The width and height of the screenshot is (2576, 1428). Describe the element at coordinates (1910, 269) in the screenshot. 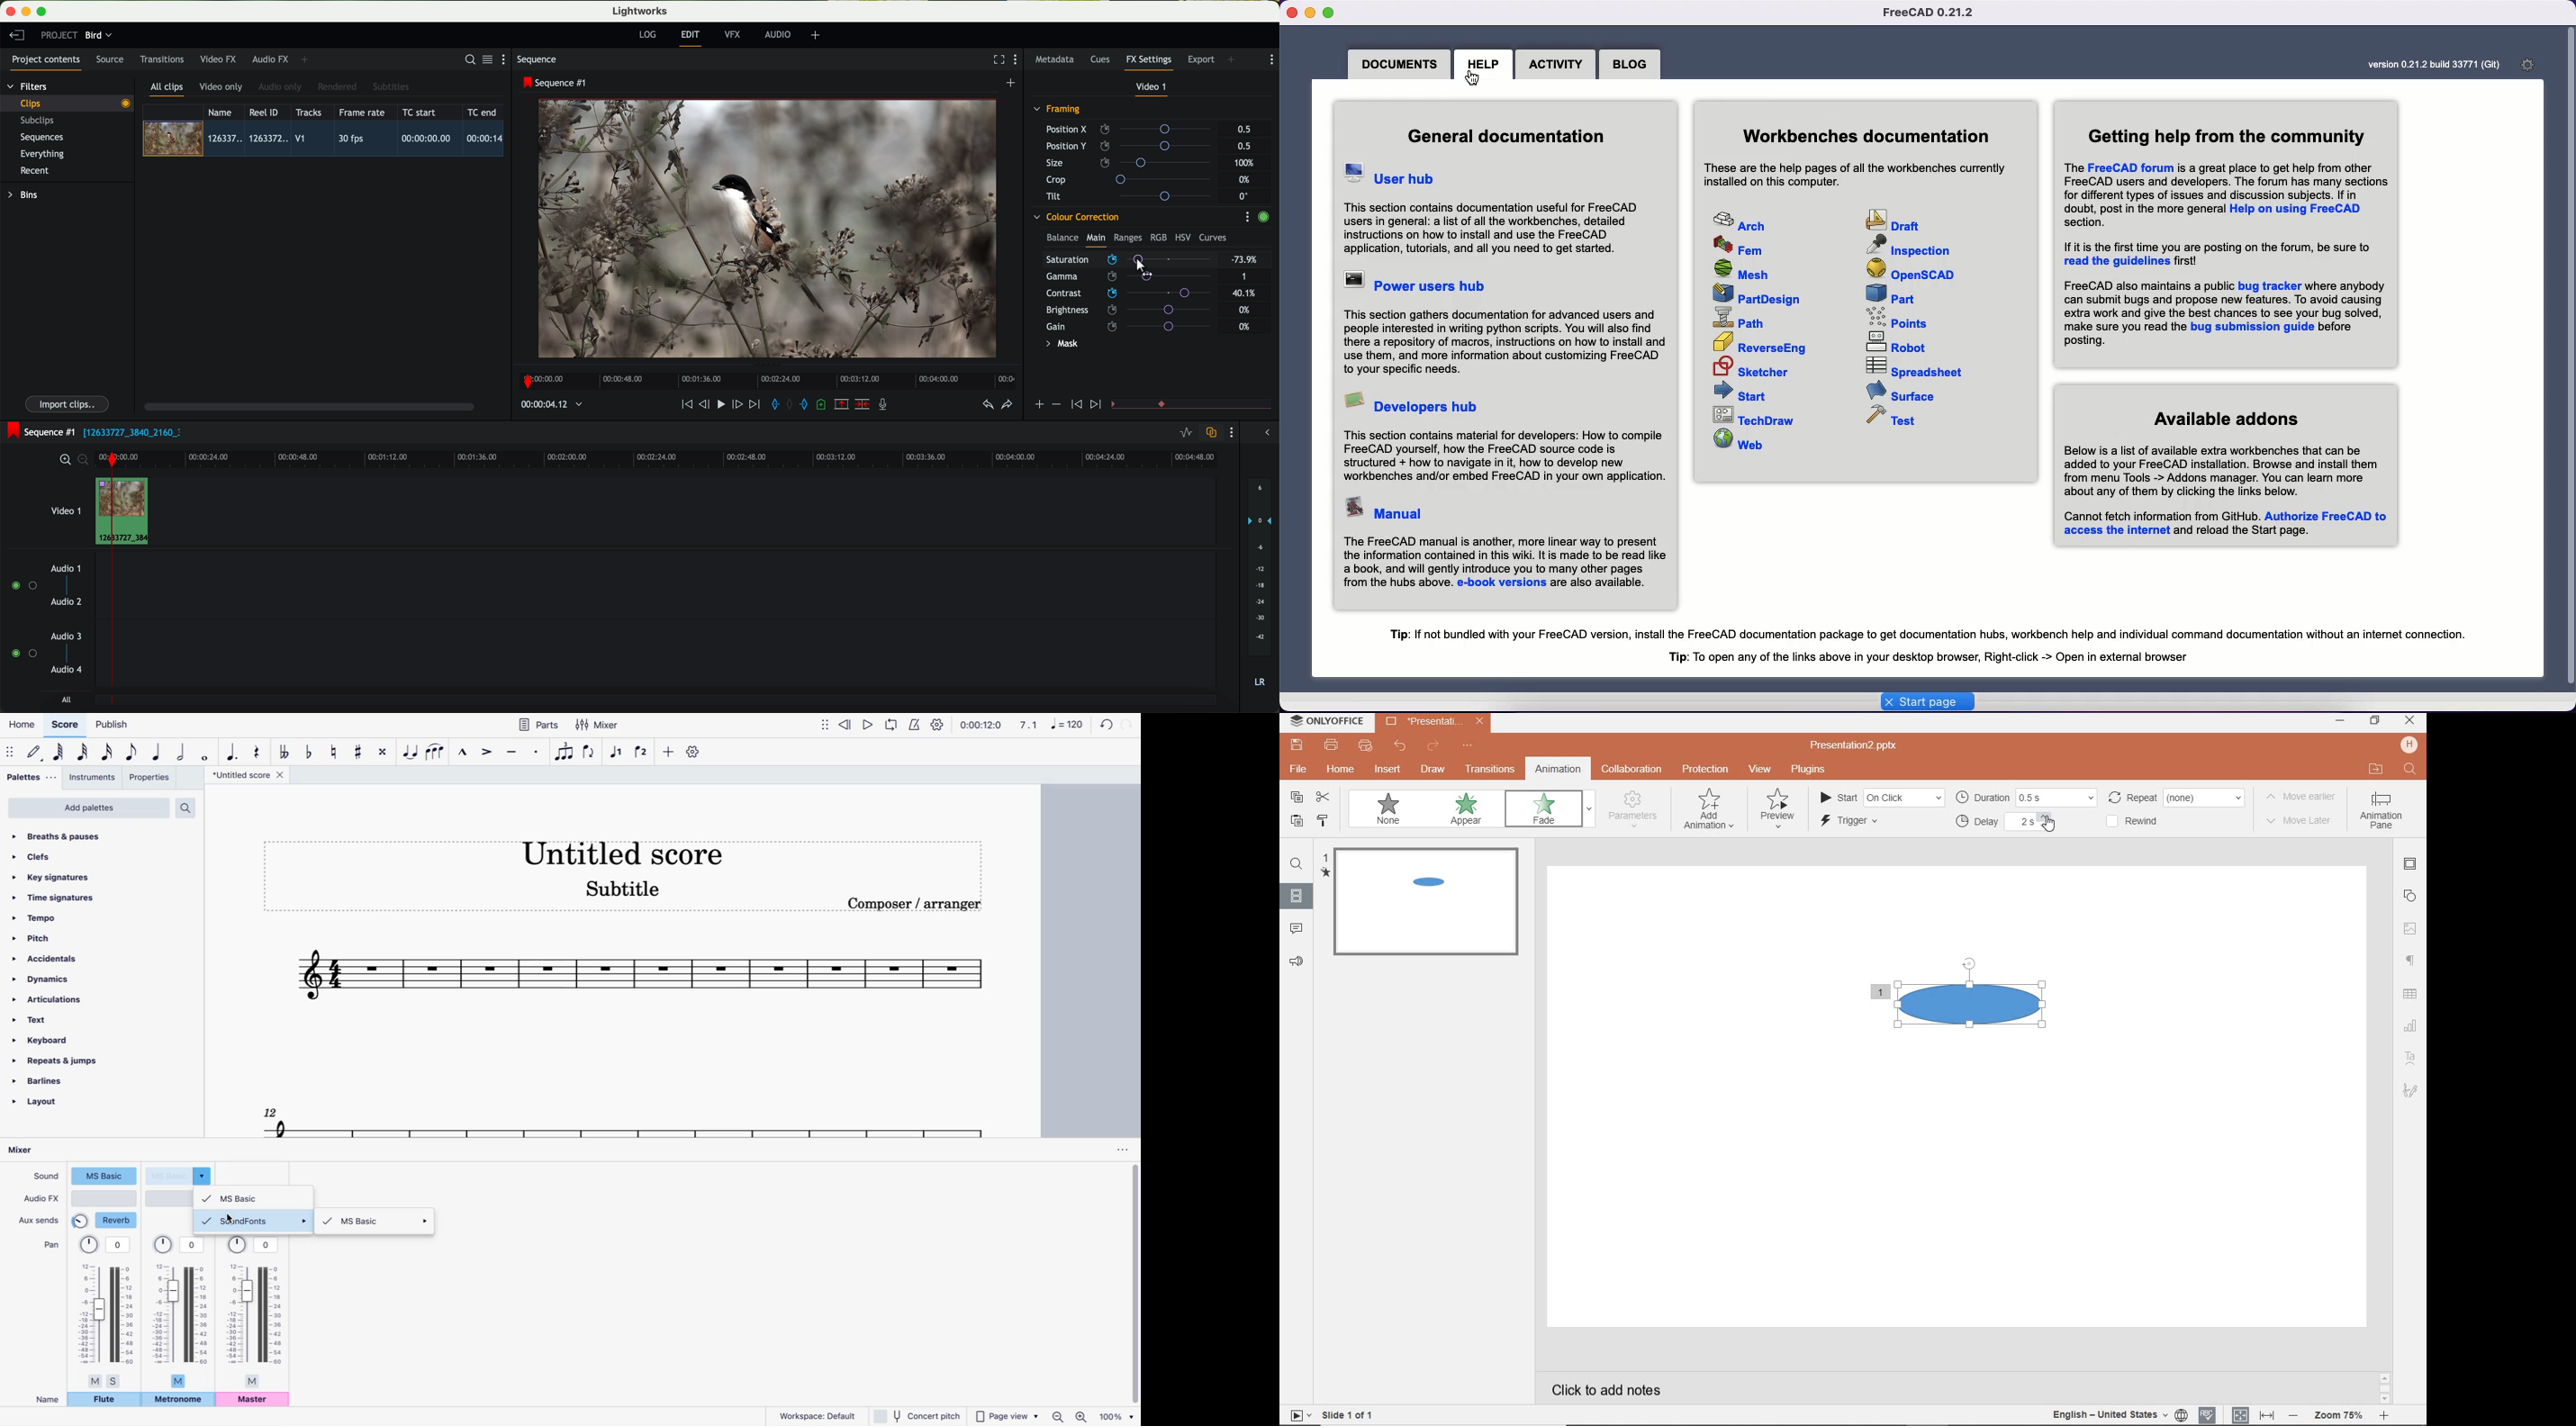

I see `OpenSCAD` at that location.